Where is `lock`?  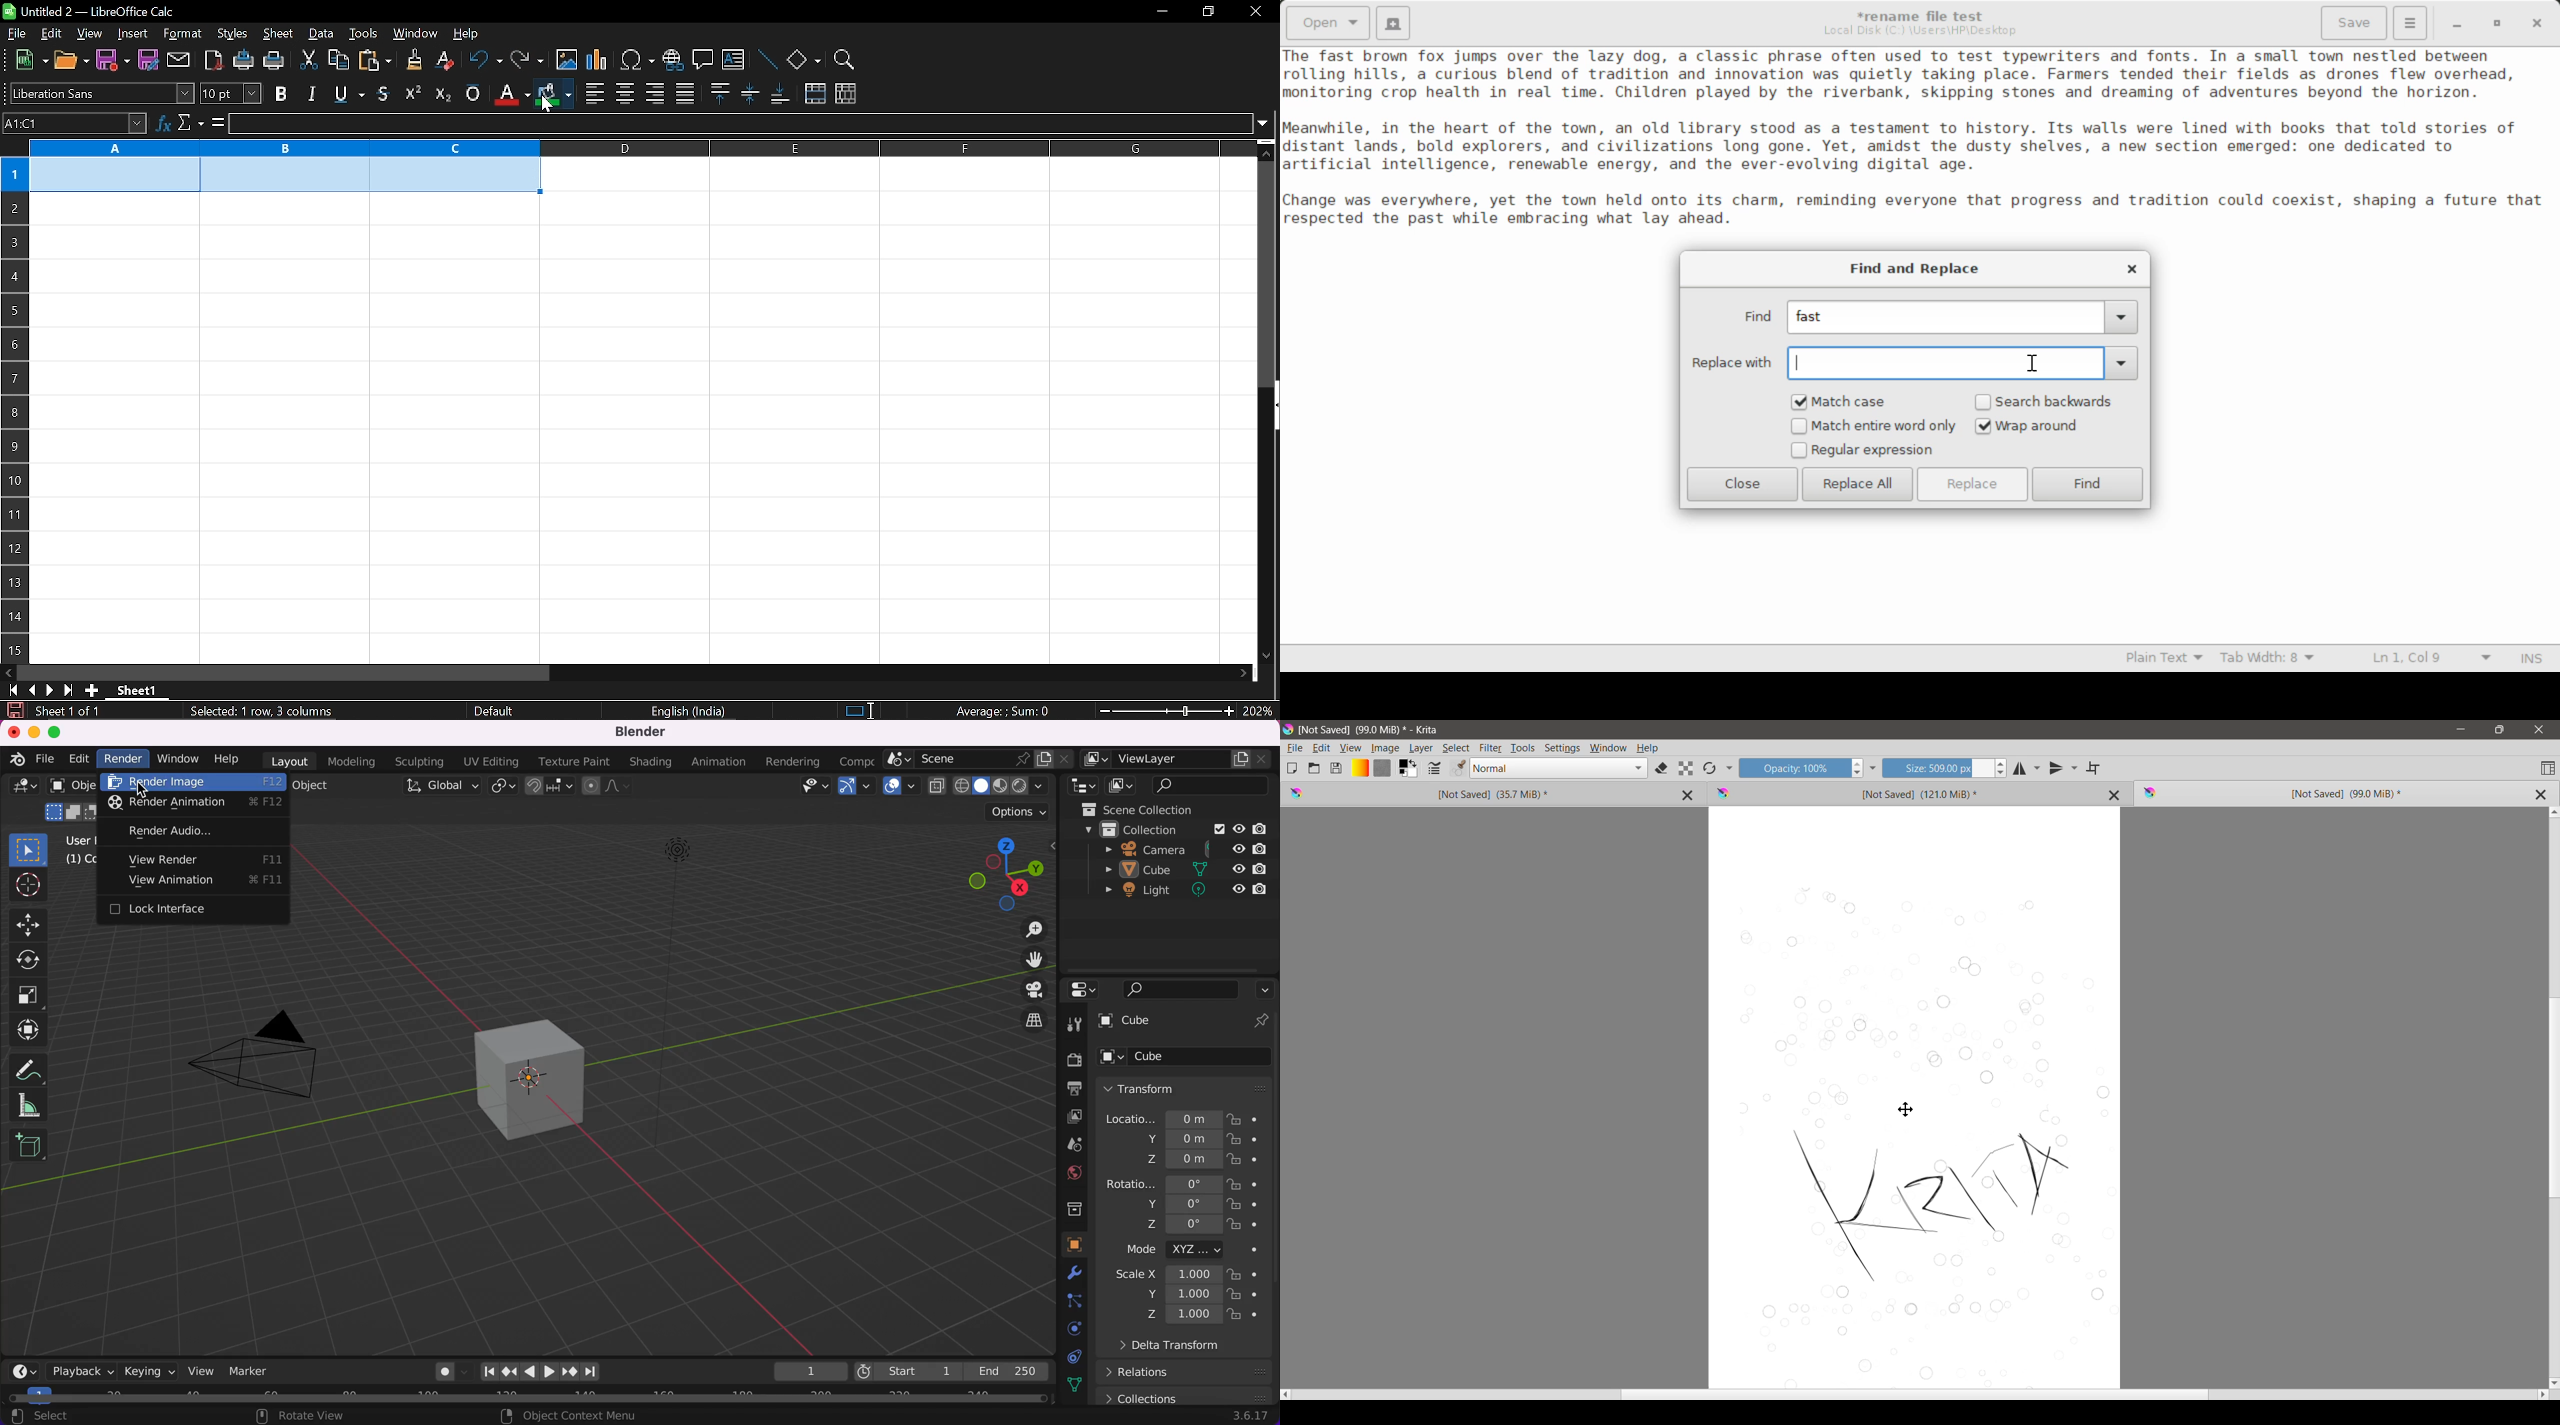
lock is located at coordinates (1242, 1274).